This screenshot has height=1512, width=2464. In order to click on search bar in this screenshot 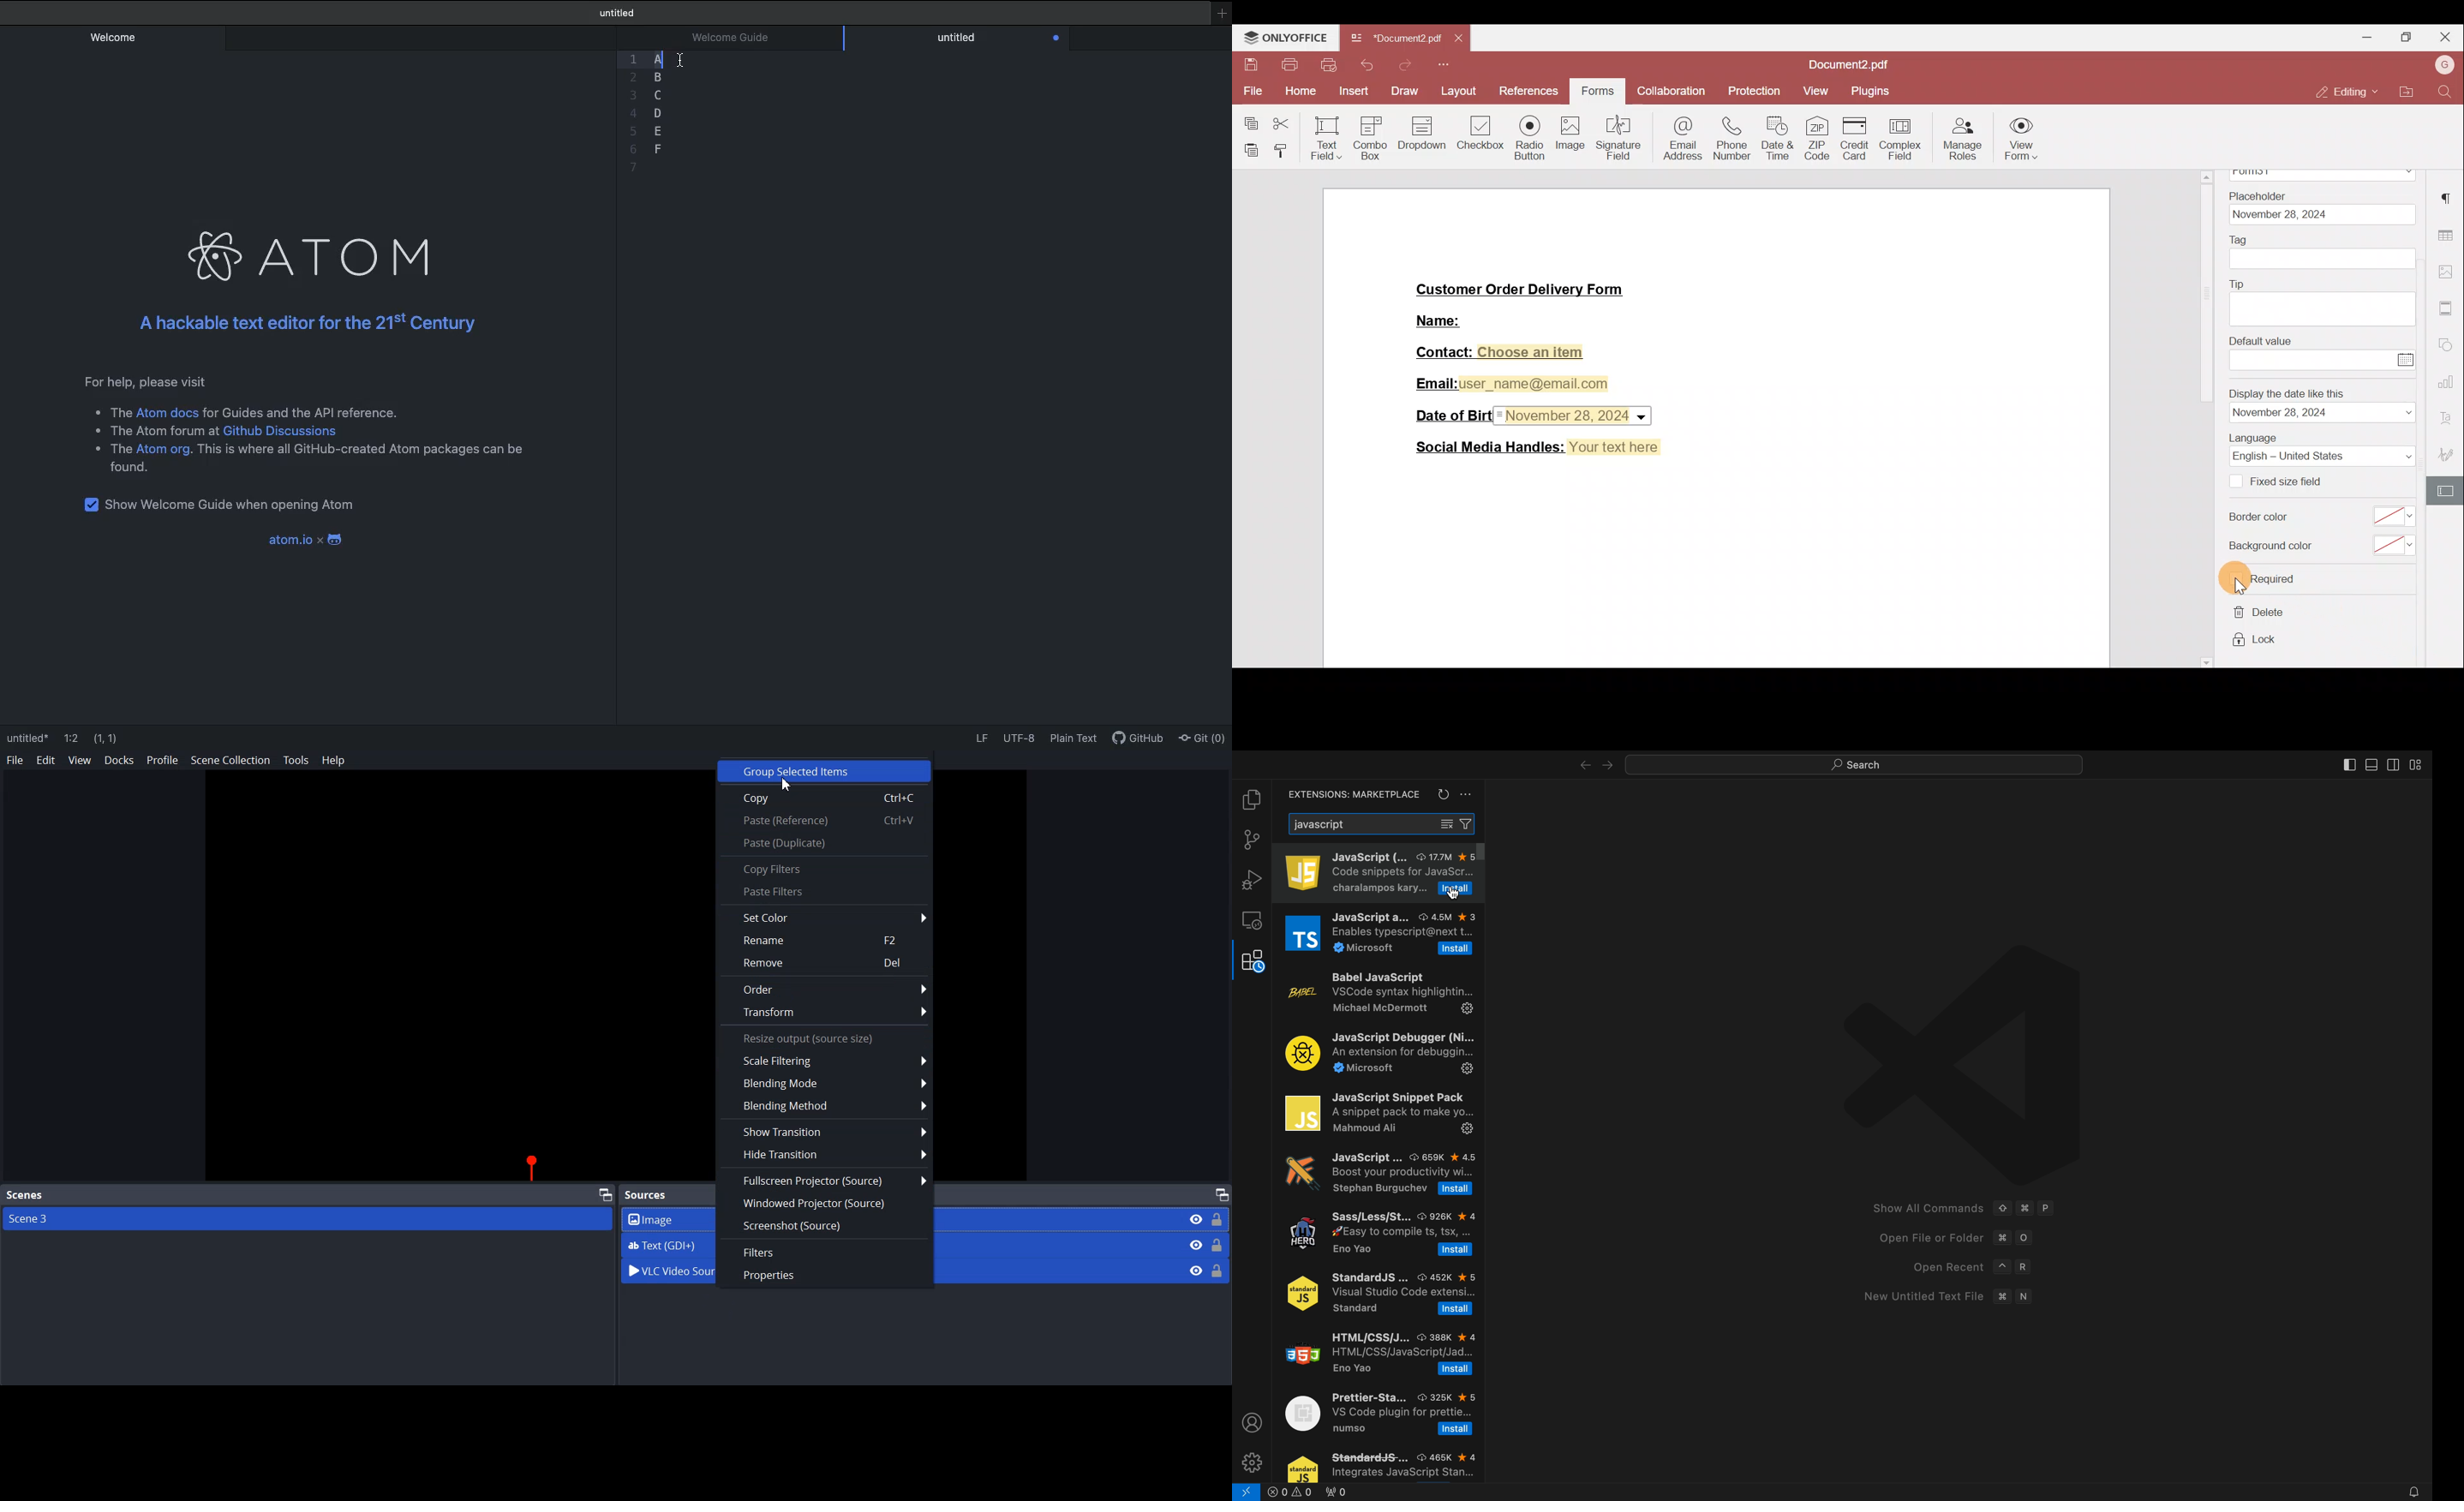, I will do `click(1384, 823)`.